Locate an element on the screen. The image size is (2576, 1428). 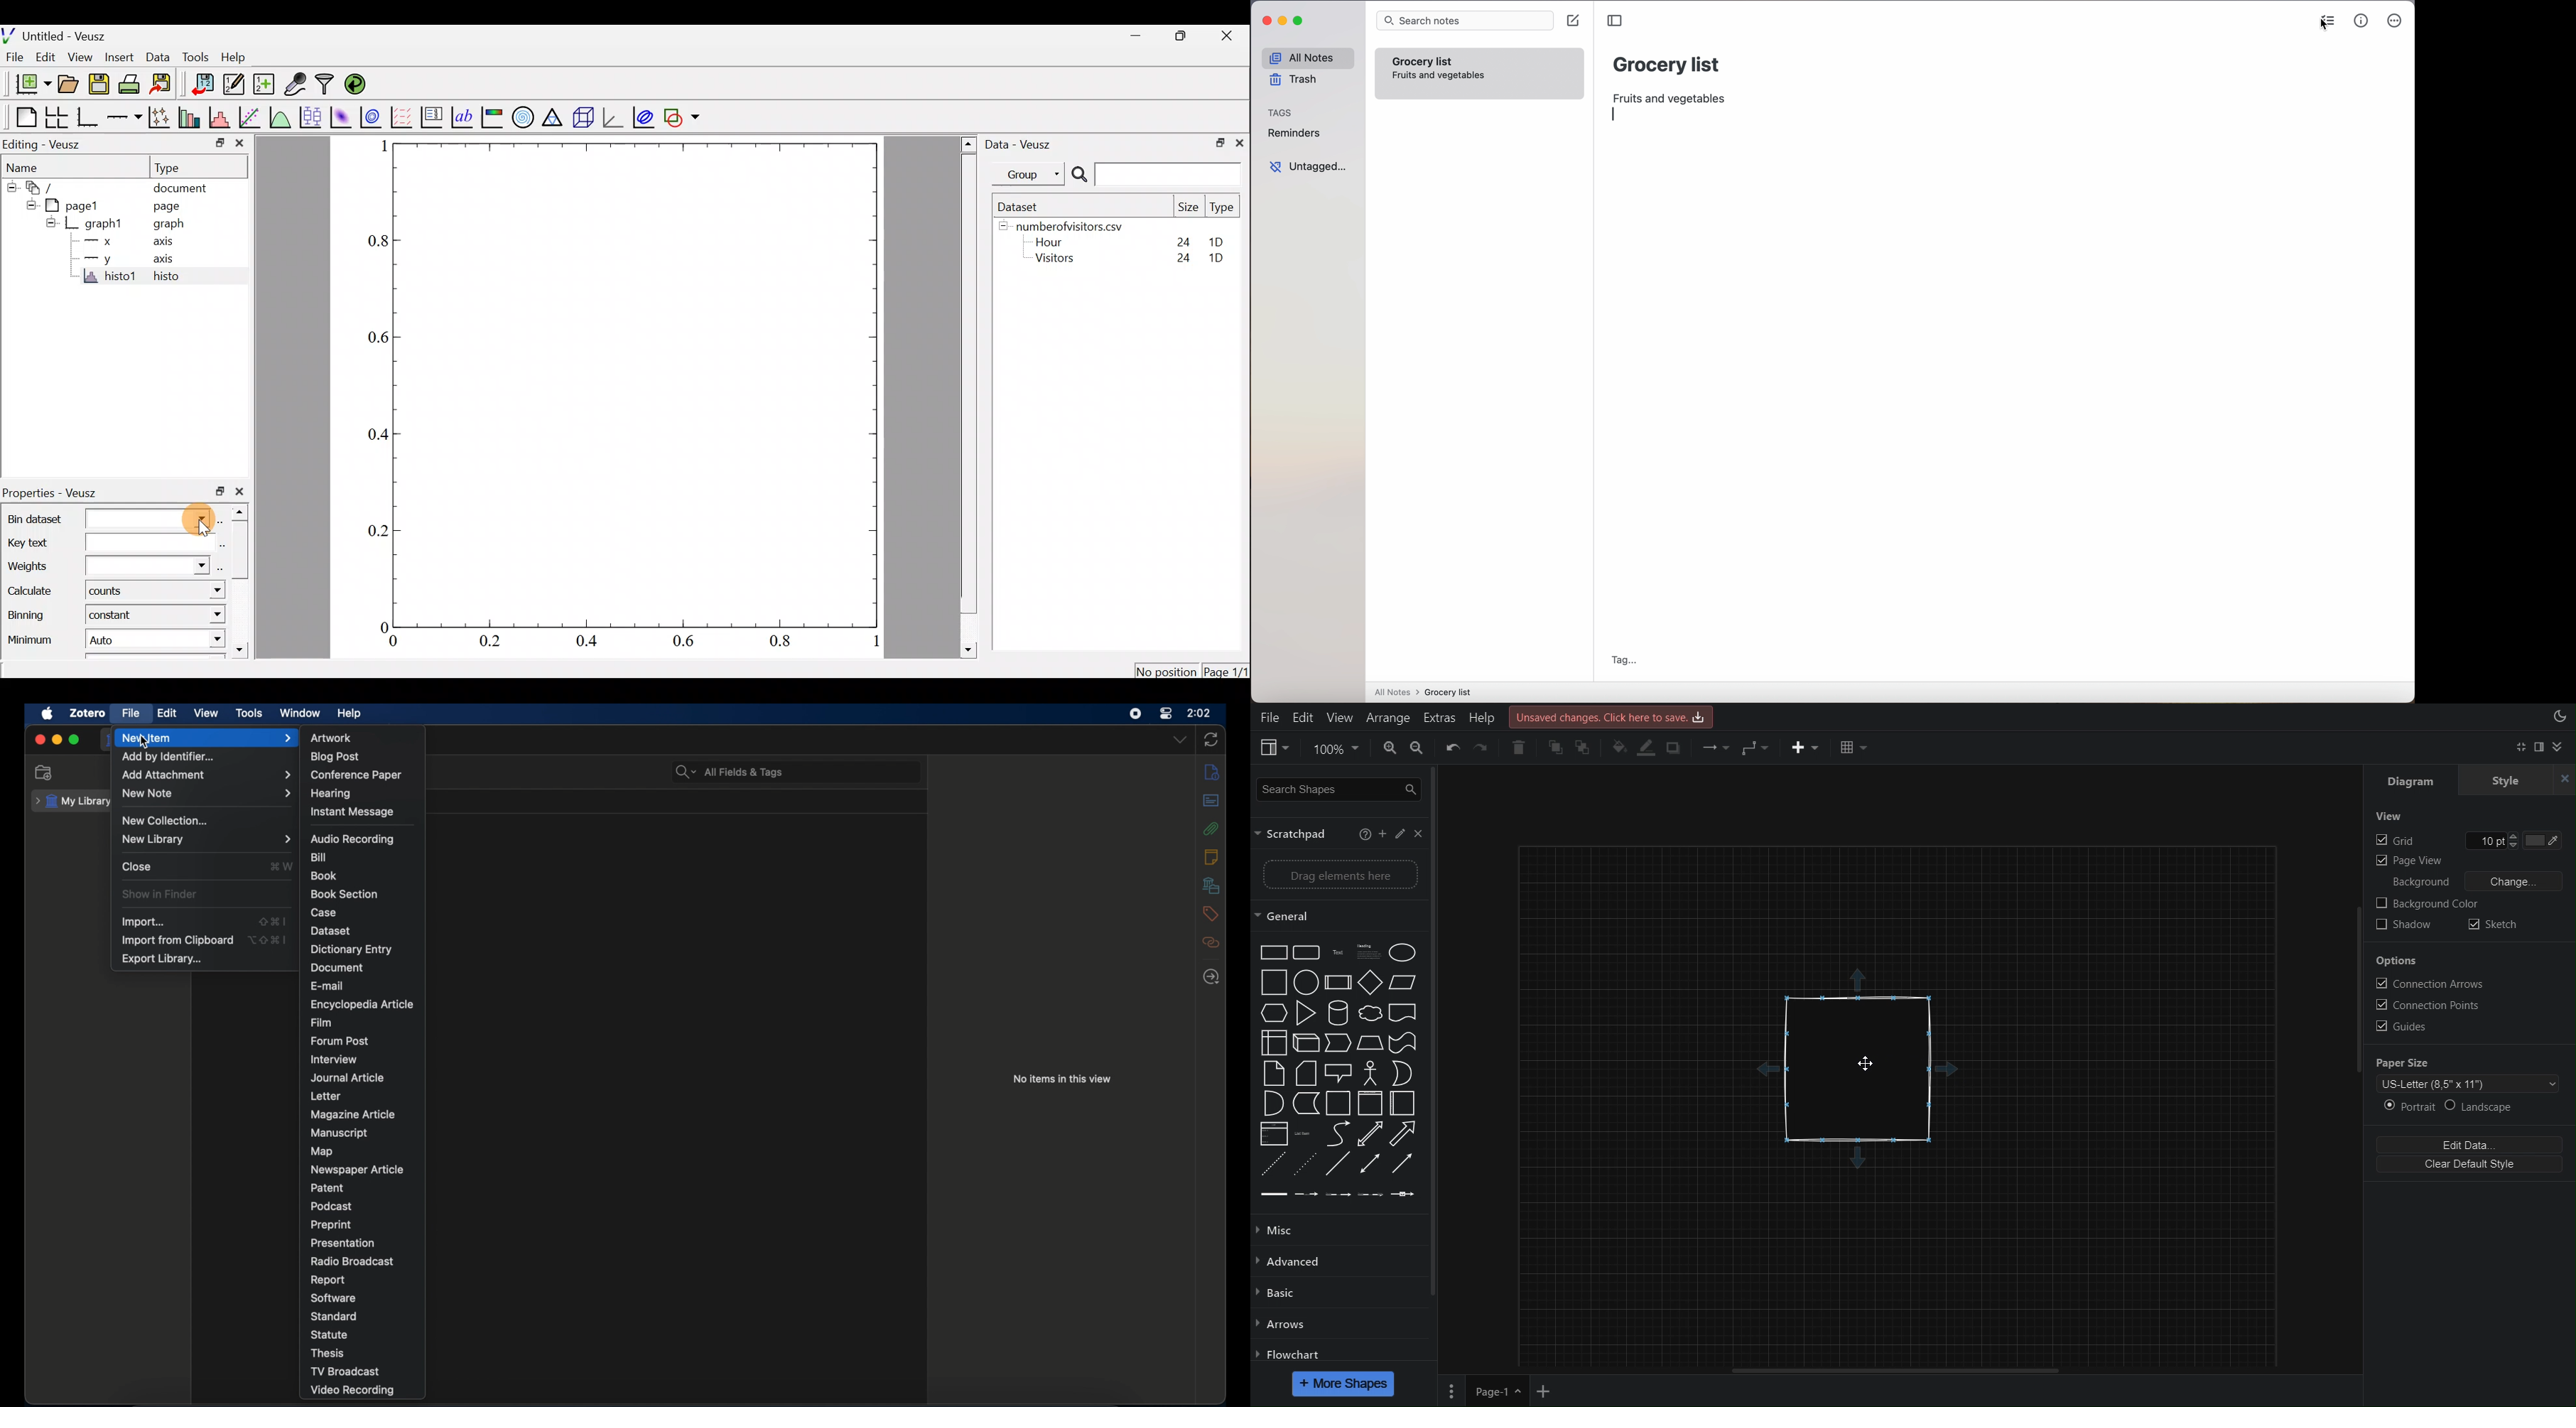
scroll bar is located at coordinates (242, 583).